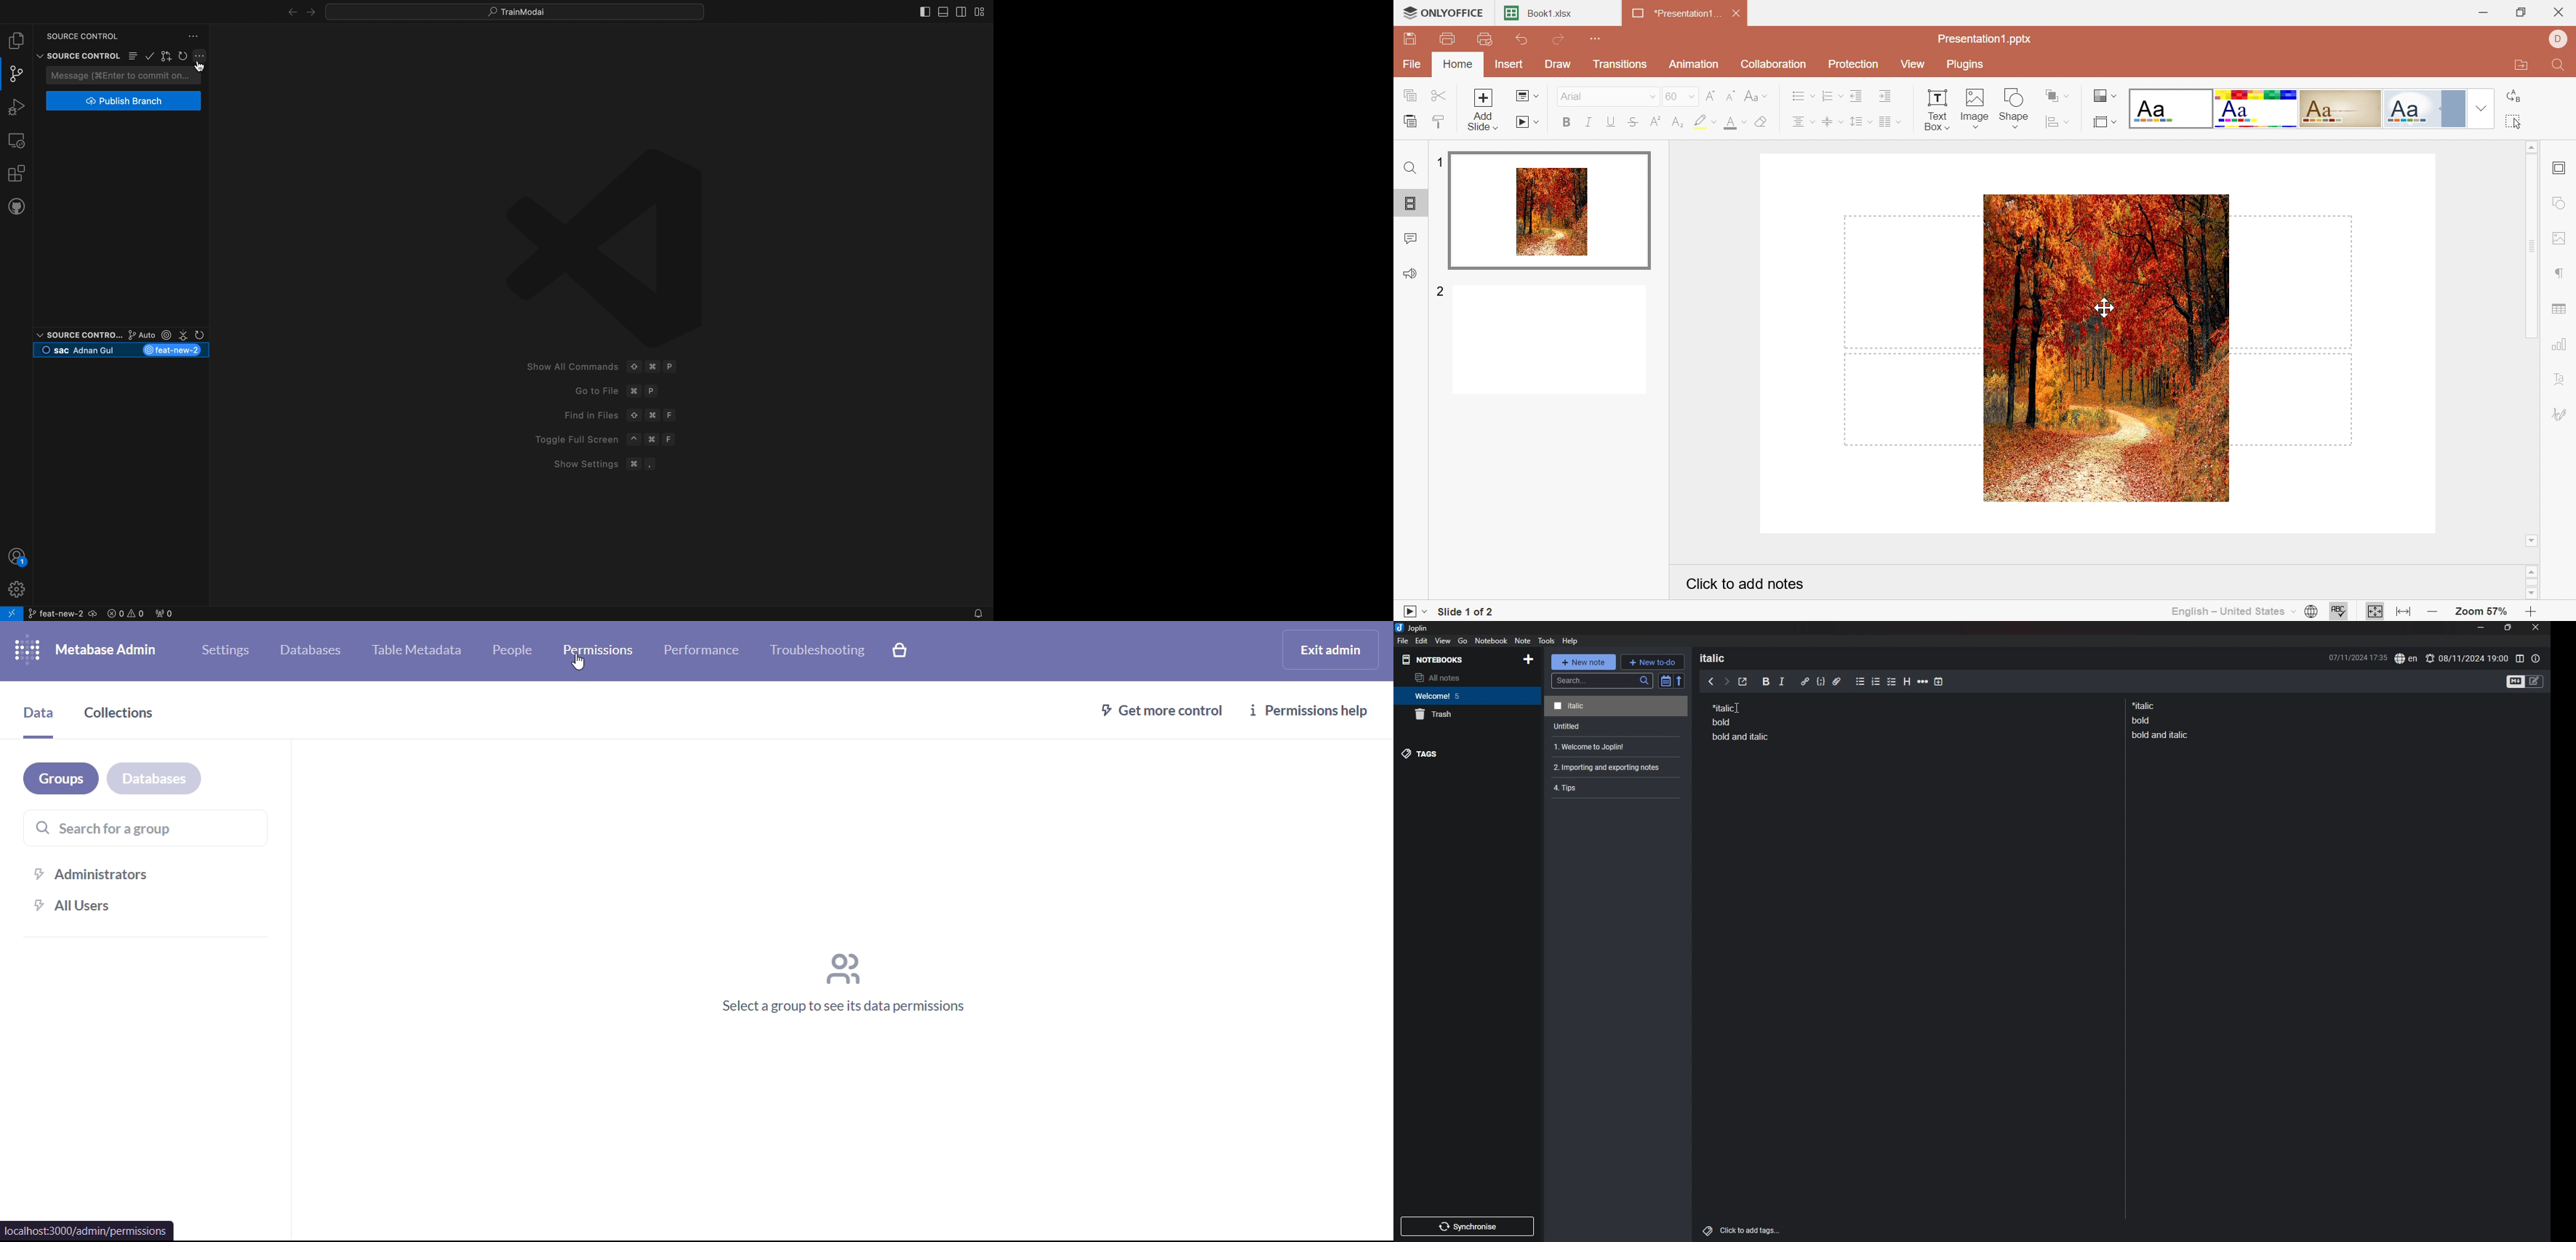  I want to click on arrows, so click(298, 11).